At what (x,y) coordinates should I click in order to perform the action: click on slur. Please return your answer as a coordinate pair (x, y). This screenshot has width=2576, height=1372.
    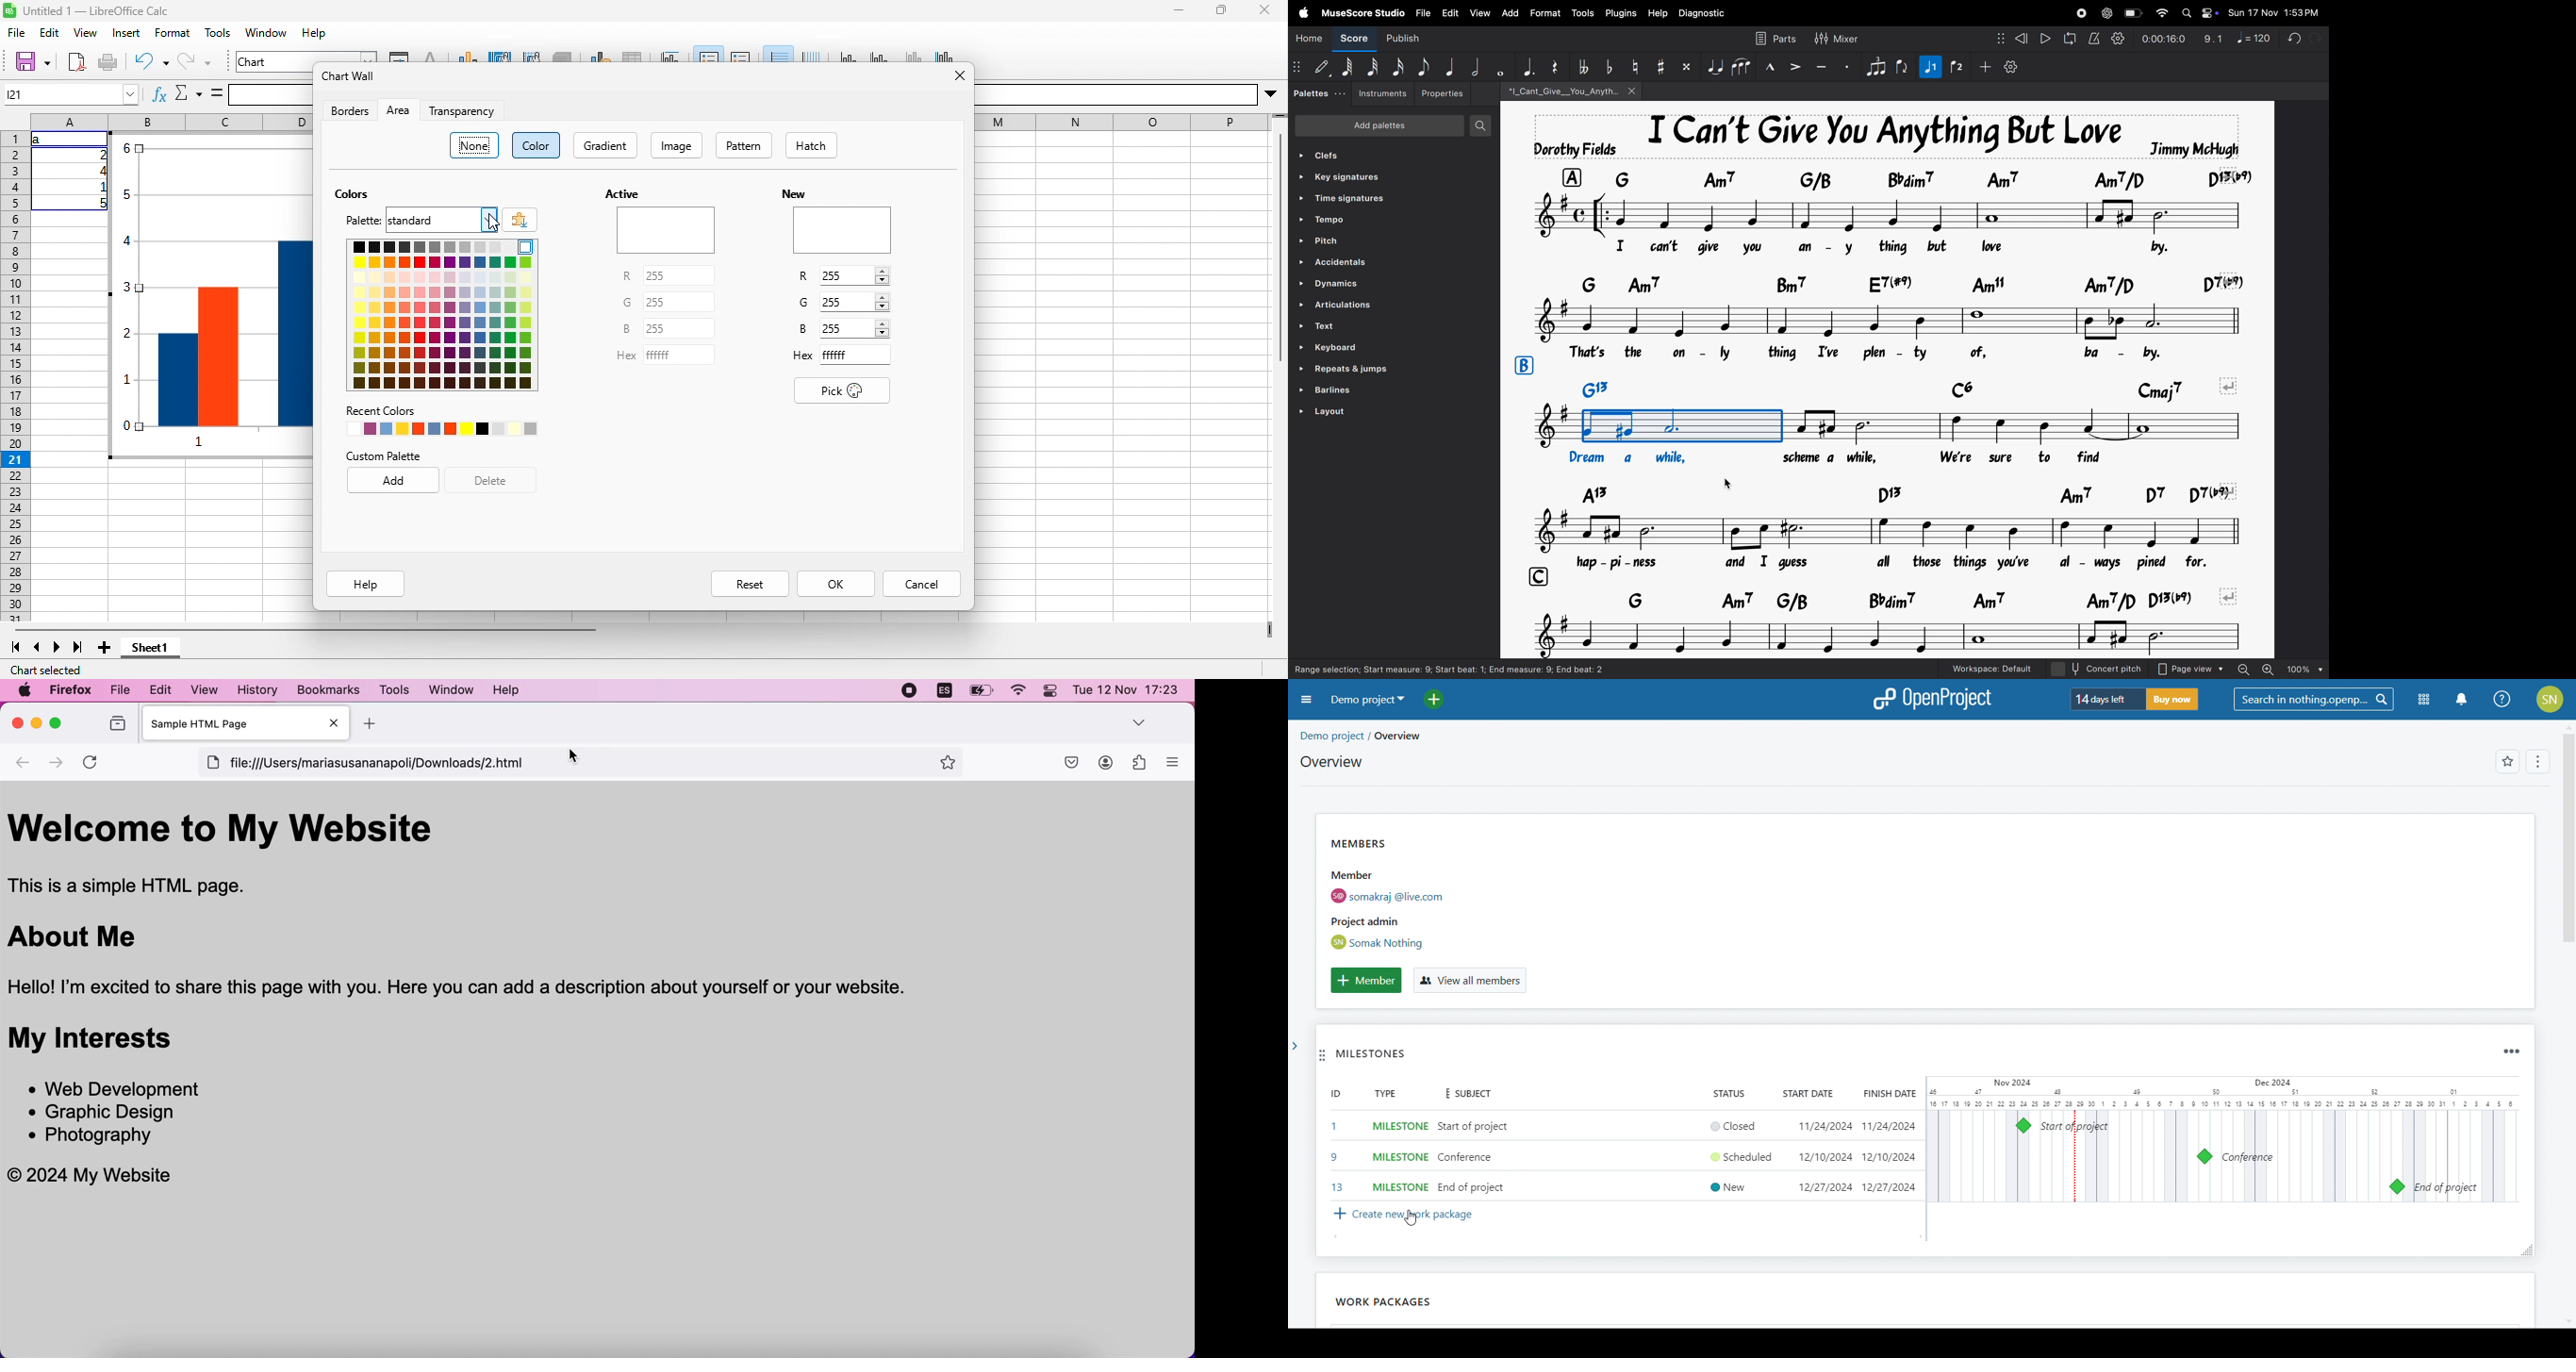
    Looking at the image, I should click on (1742, 66).